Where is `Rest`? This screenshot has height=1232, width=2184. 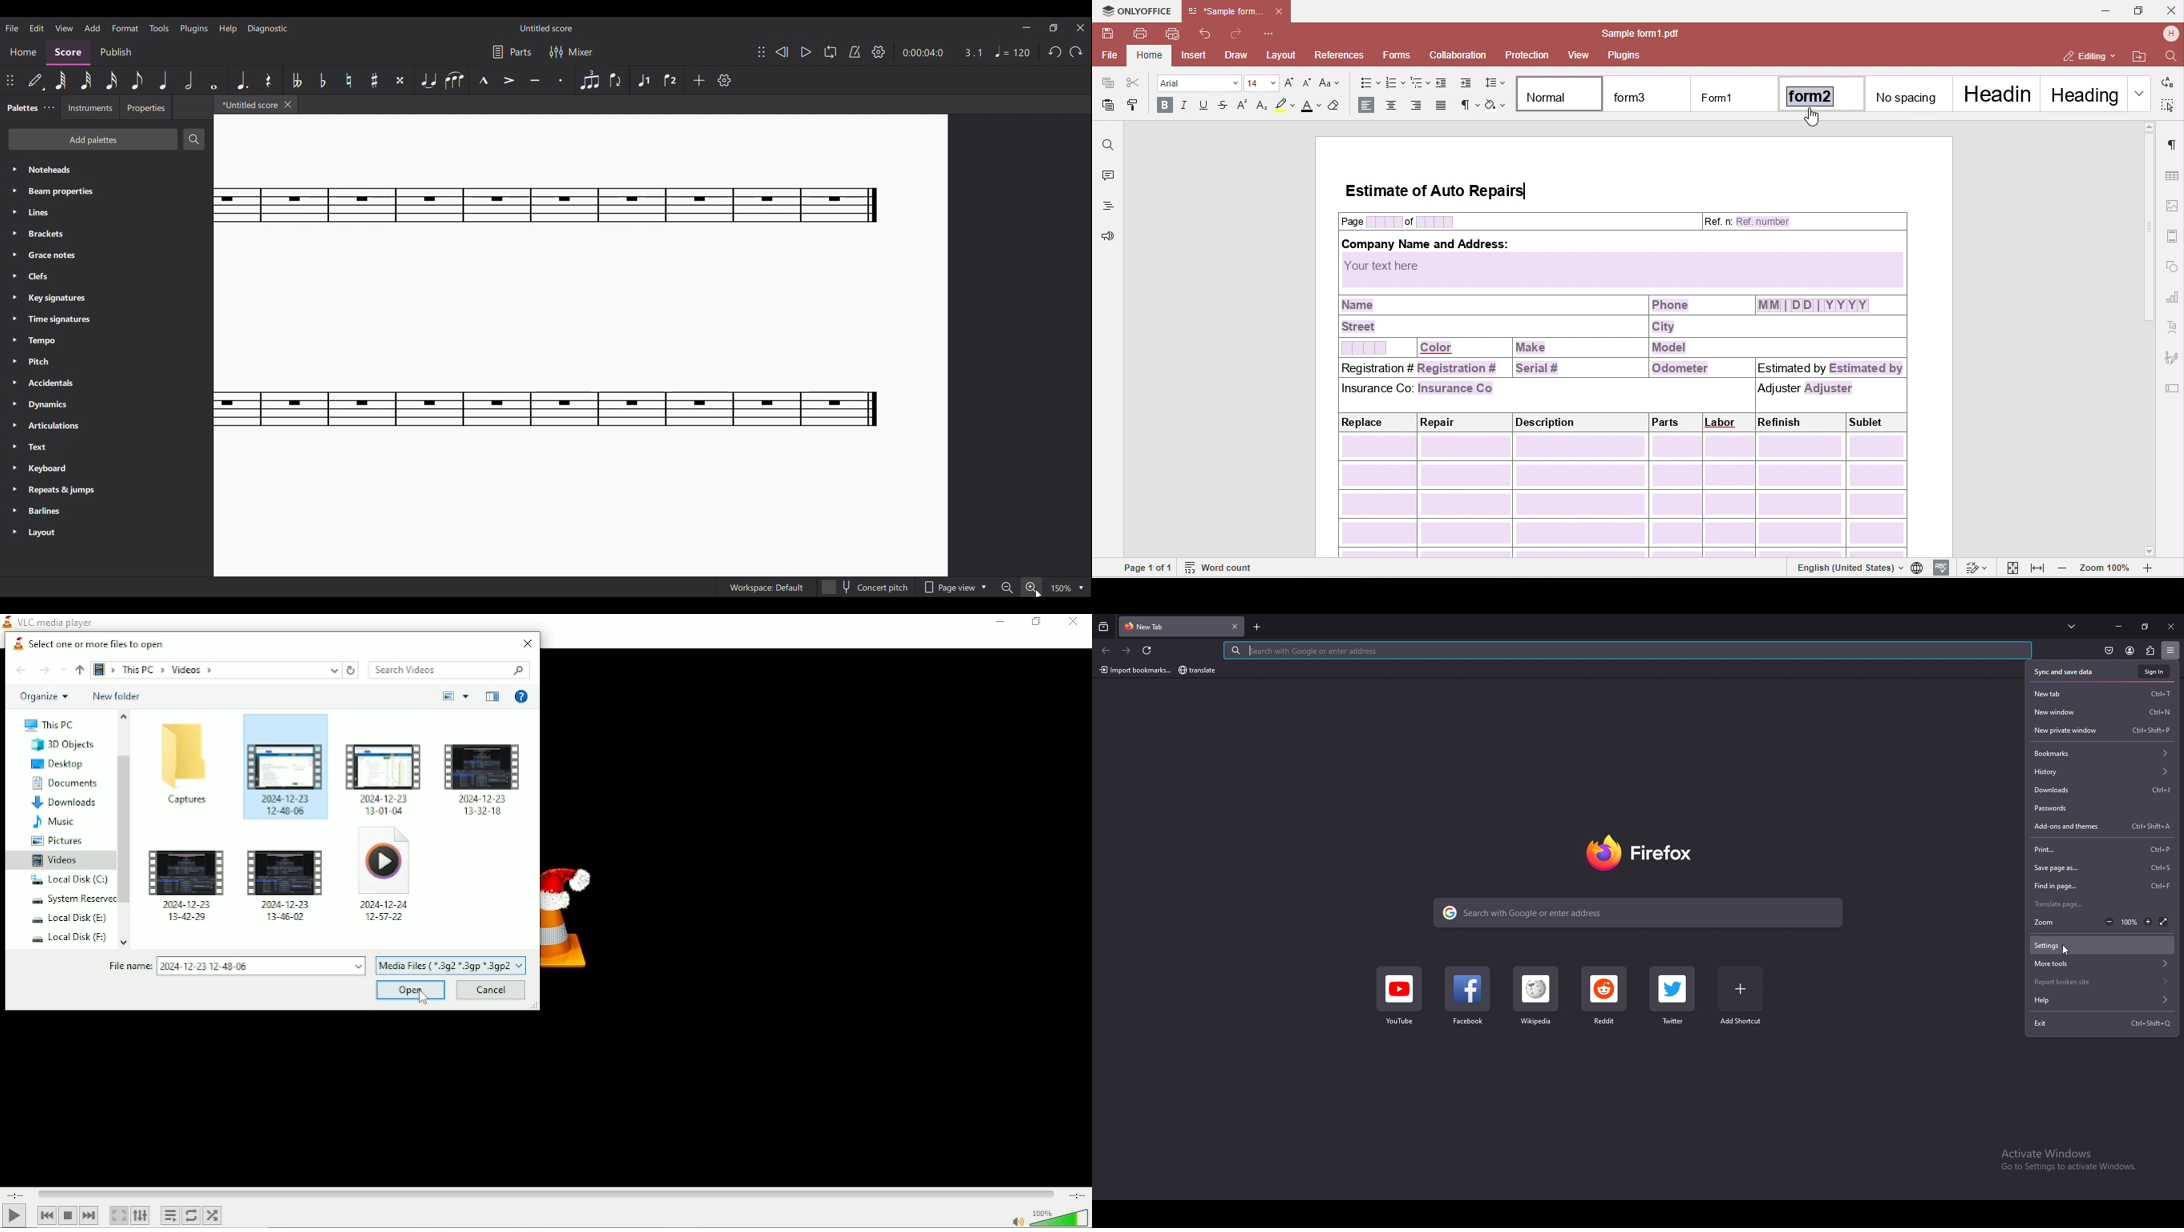 Rest is located at coordinates (268, 80).